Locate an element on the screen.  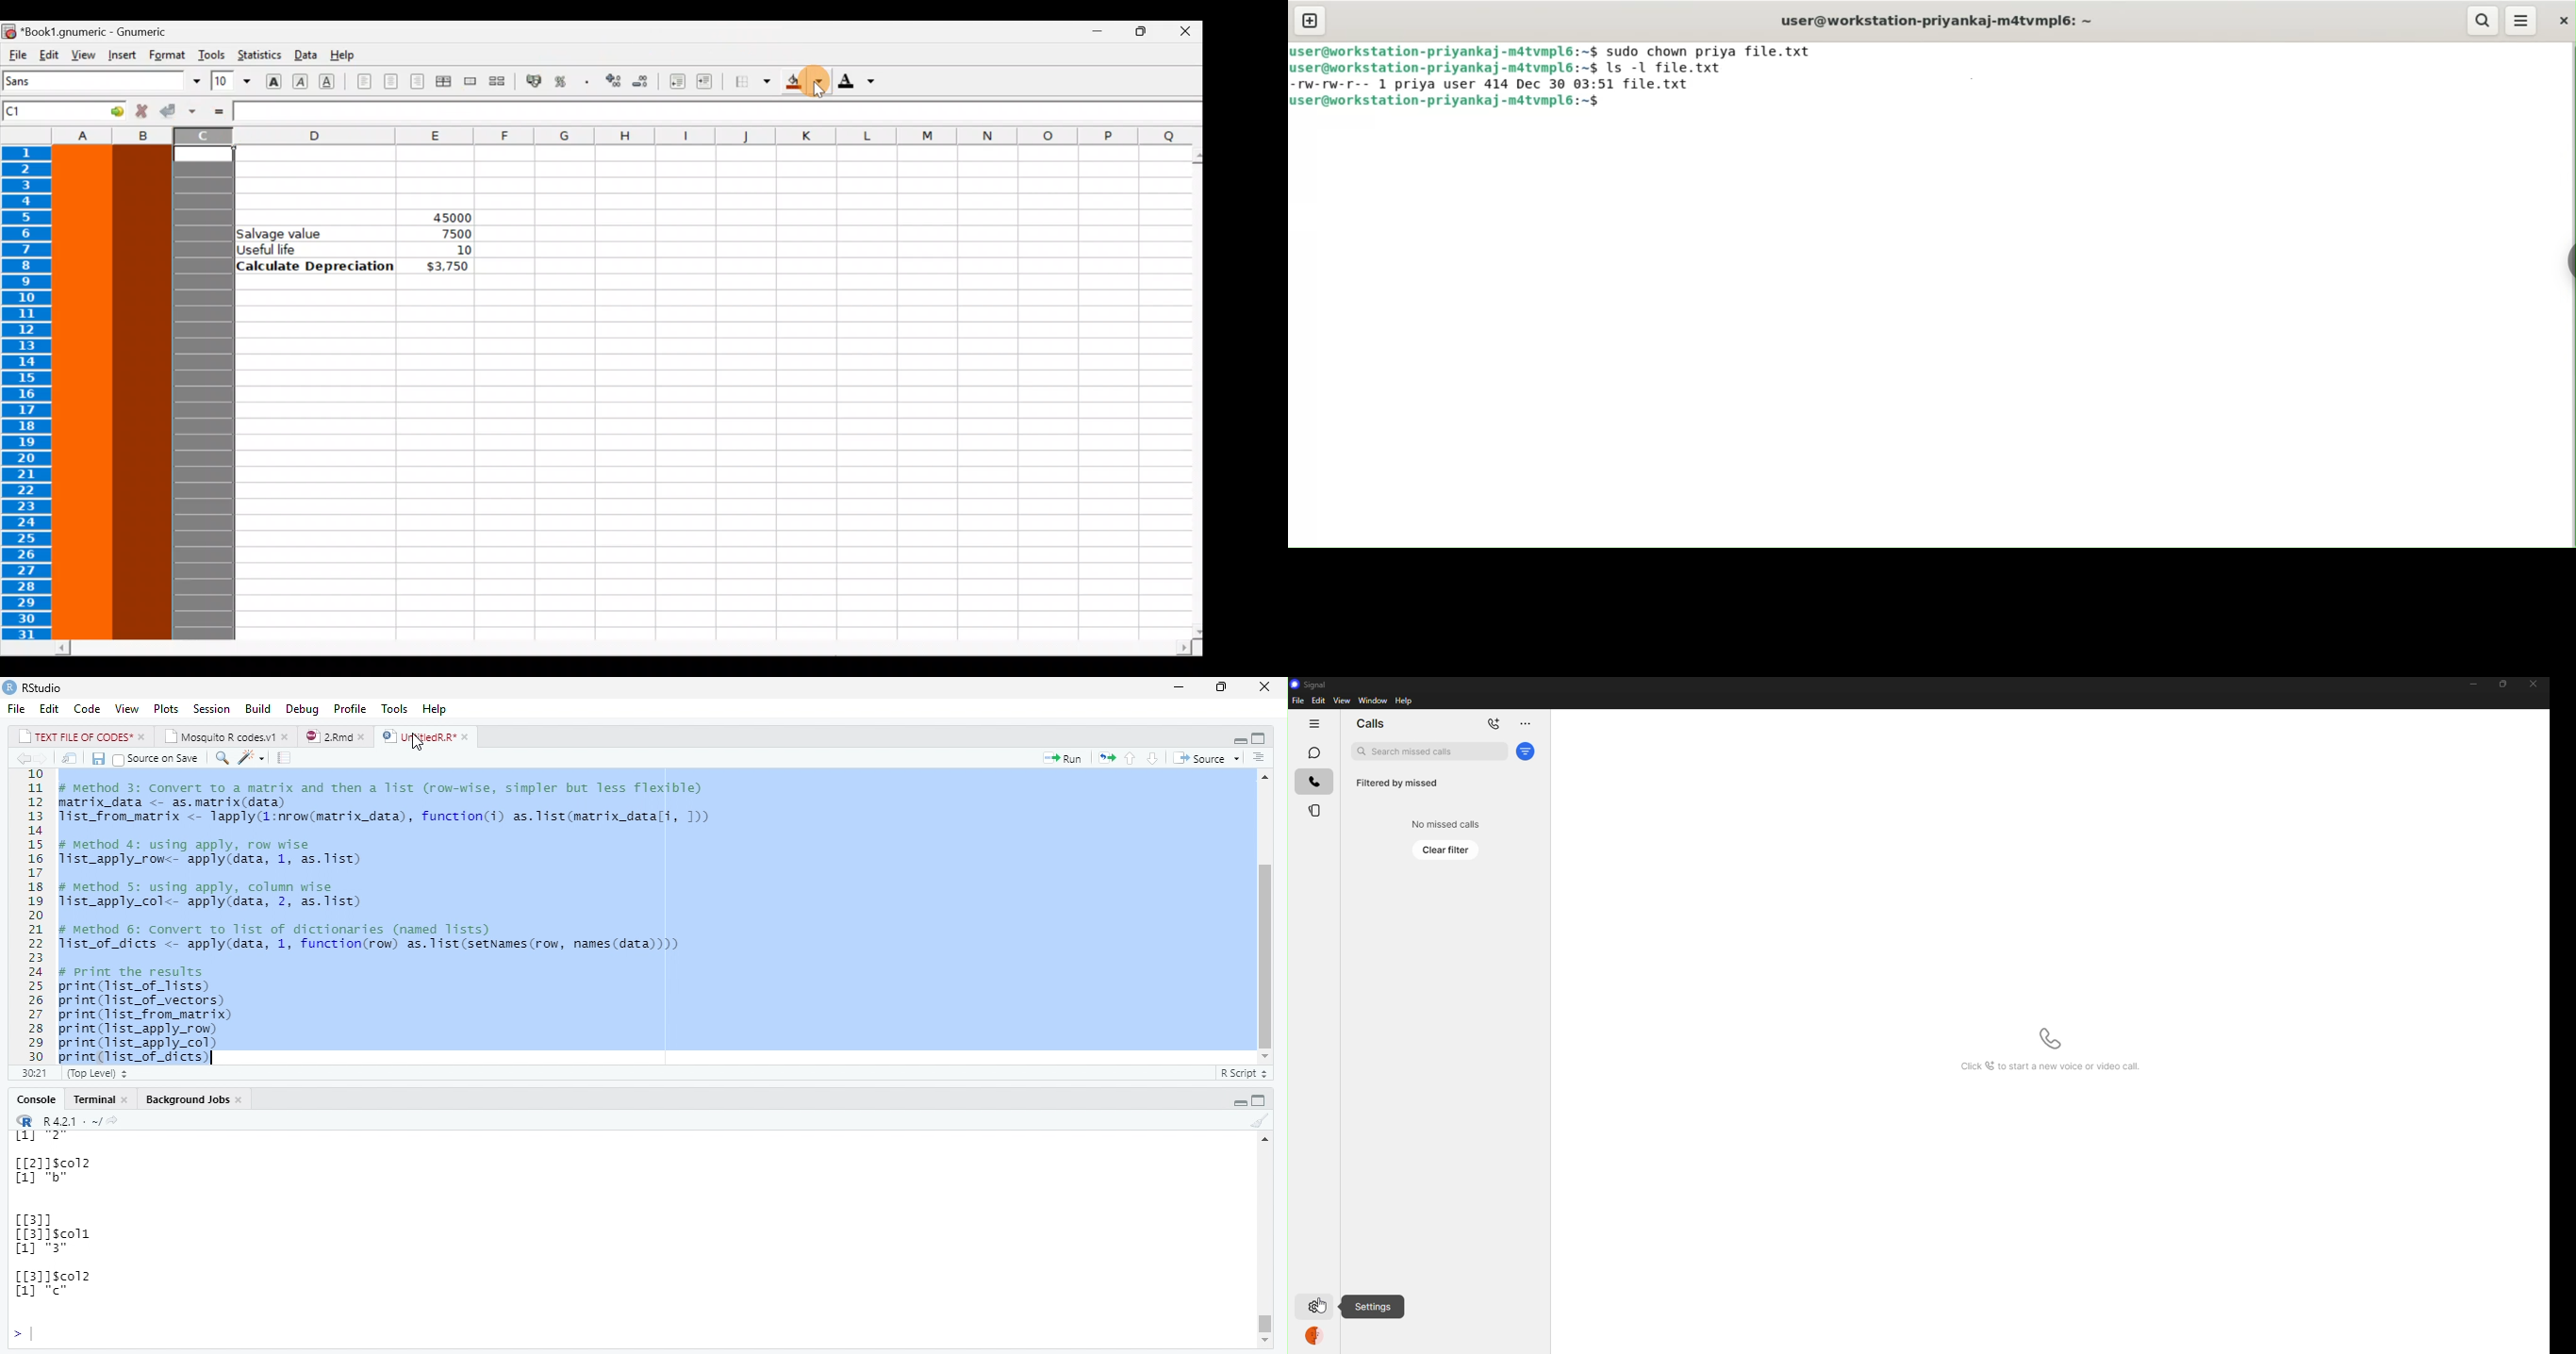
Tools is located at coordinates (397, 708).